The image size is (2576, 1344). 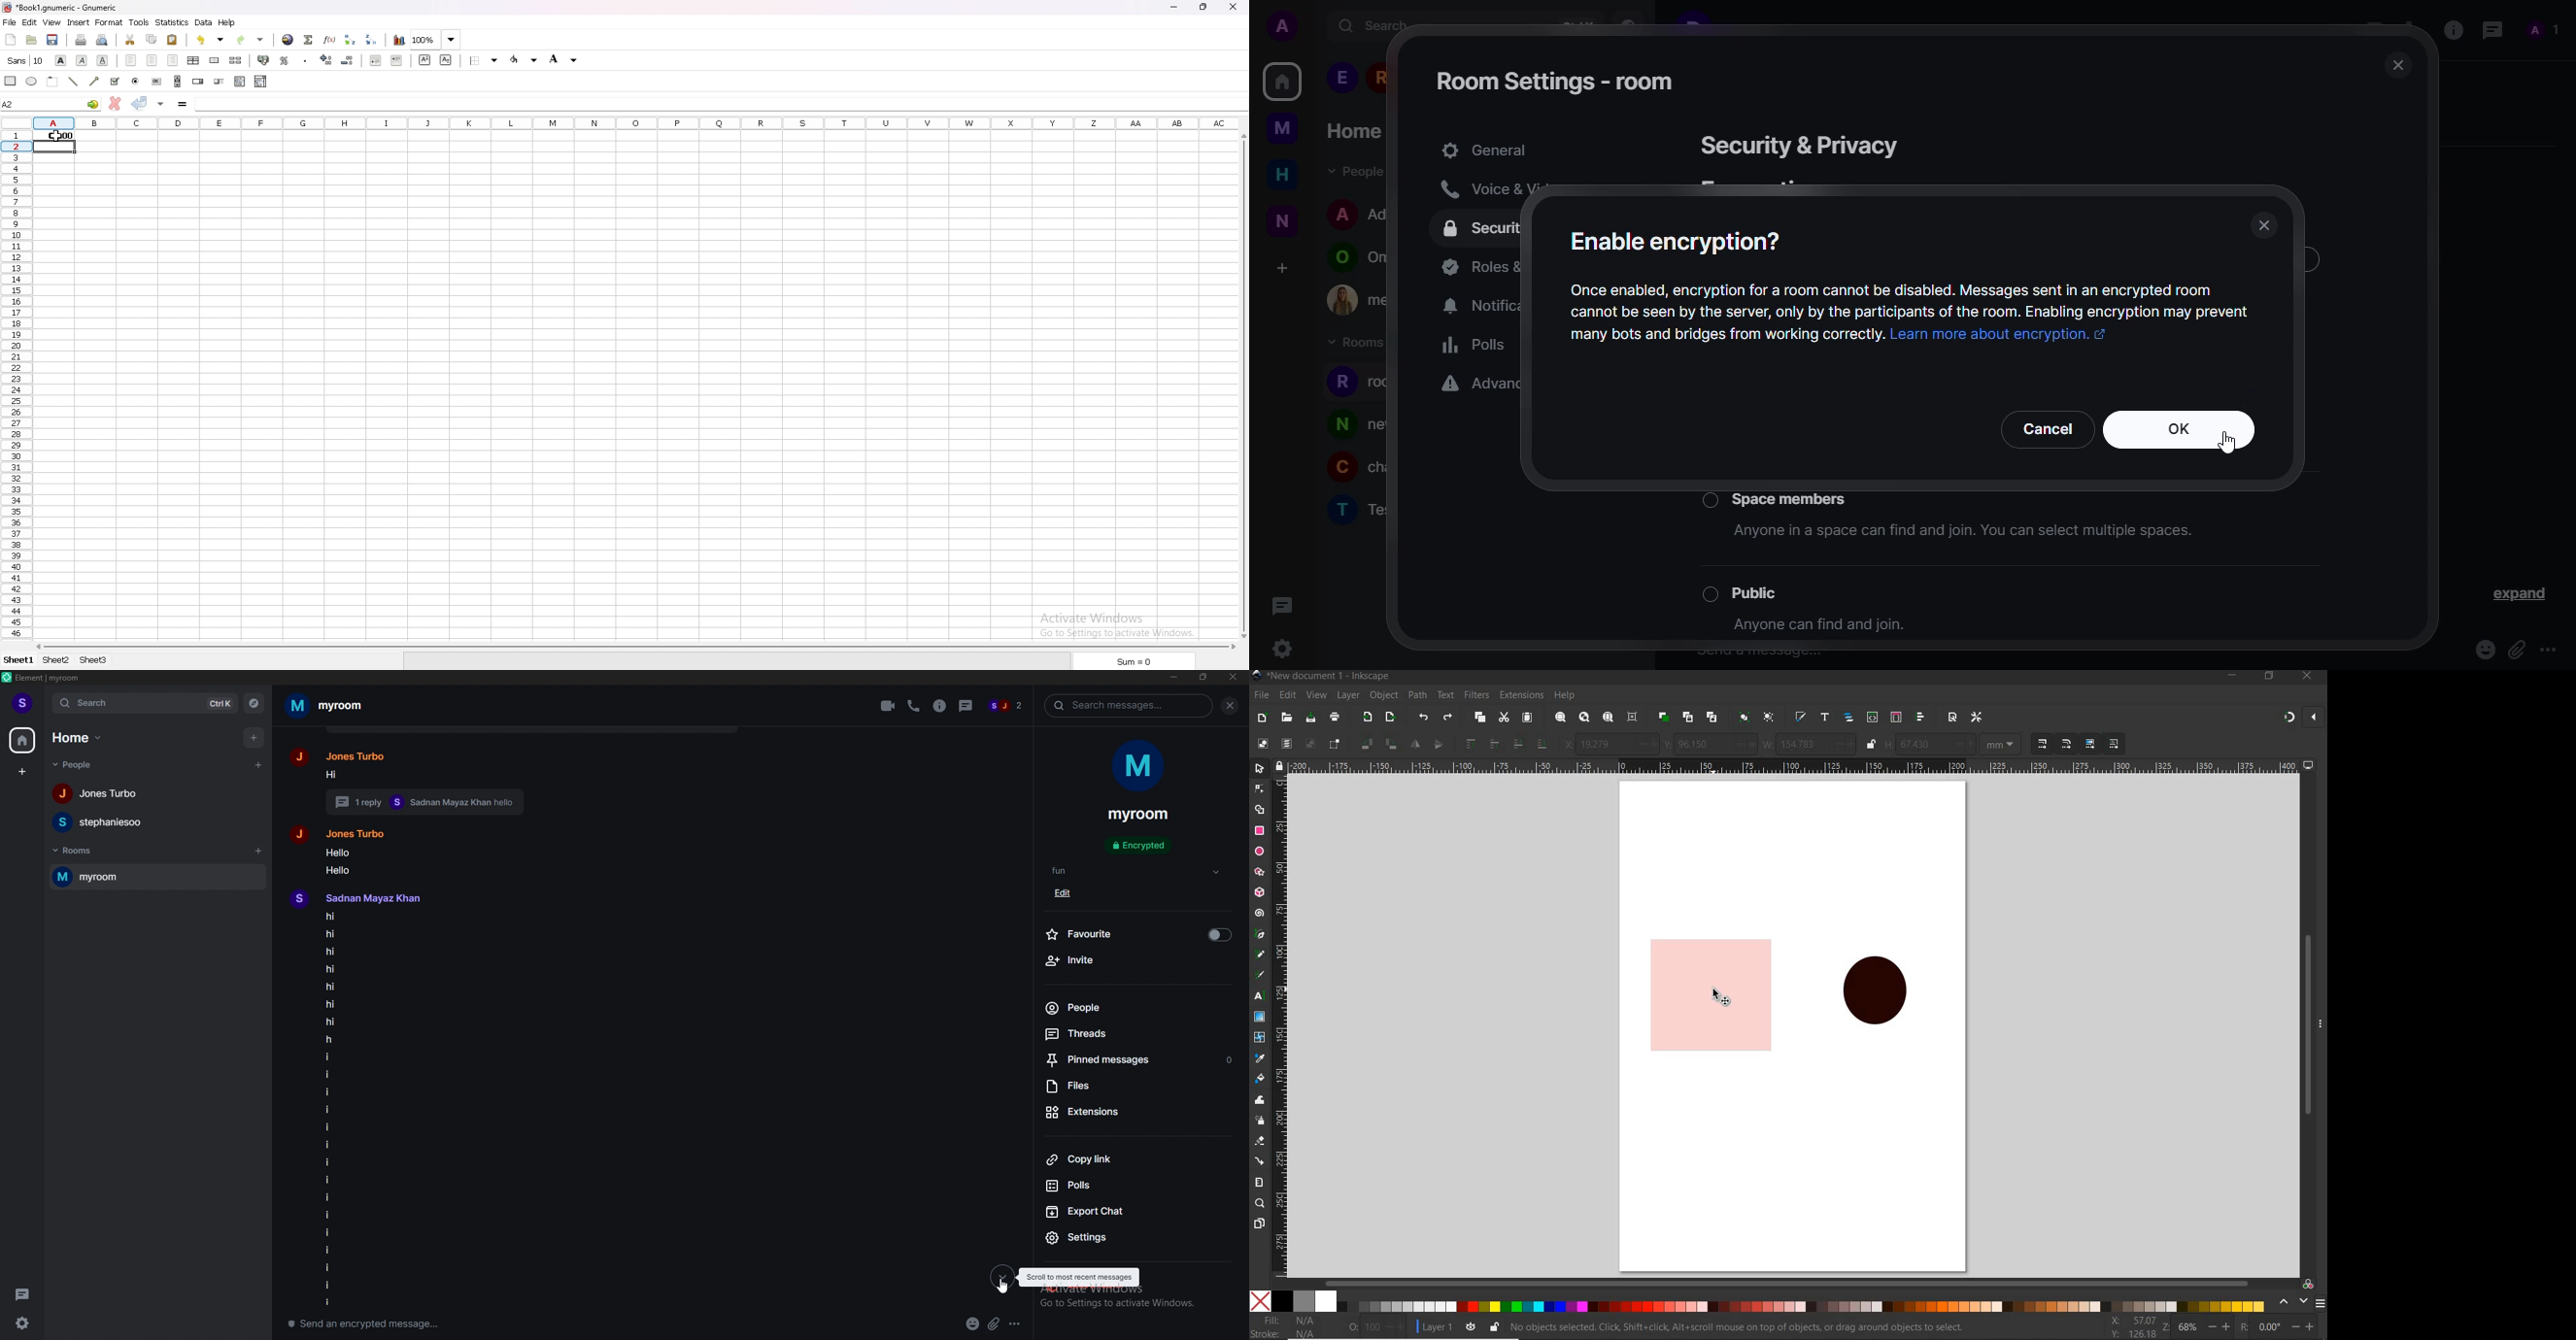 What do you see at coordinates (159, 878) in the screenshot?
I see `myroom` at bounding box center [159, 878].